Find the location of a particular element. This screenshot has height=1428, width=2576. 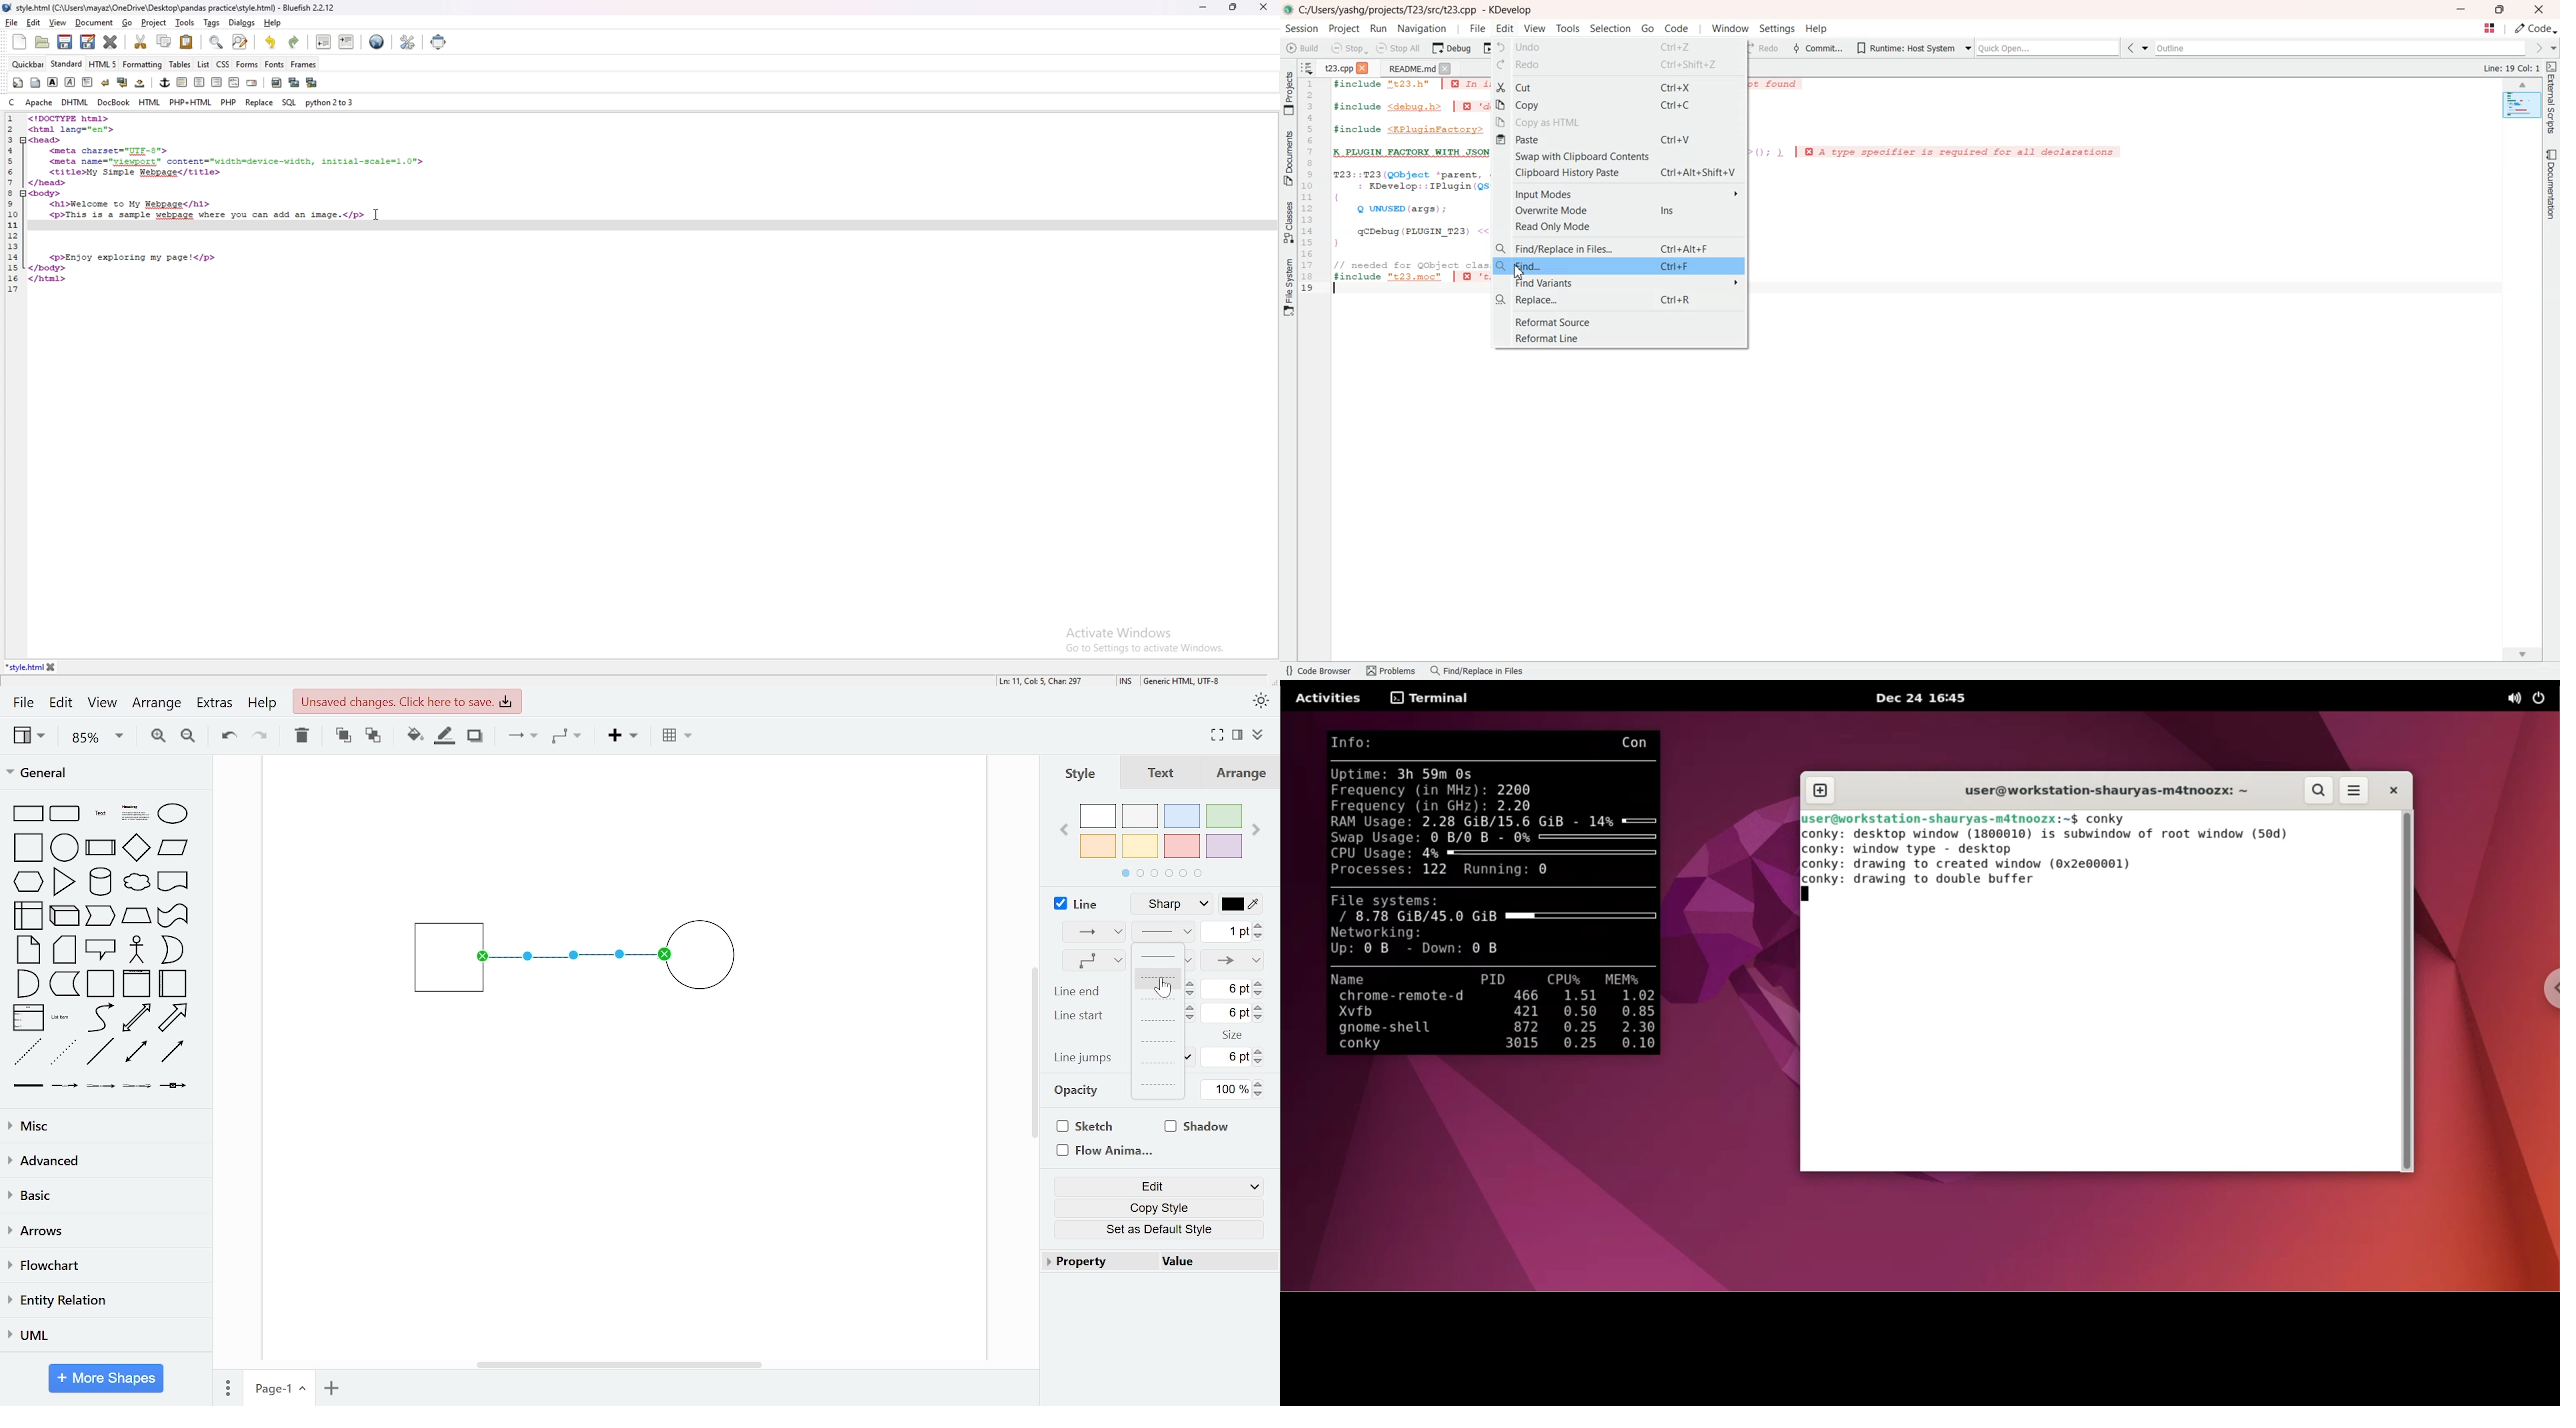

process is located at coordinates (101, 849).